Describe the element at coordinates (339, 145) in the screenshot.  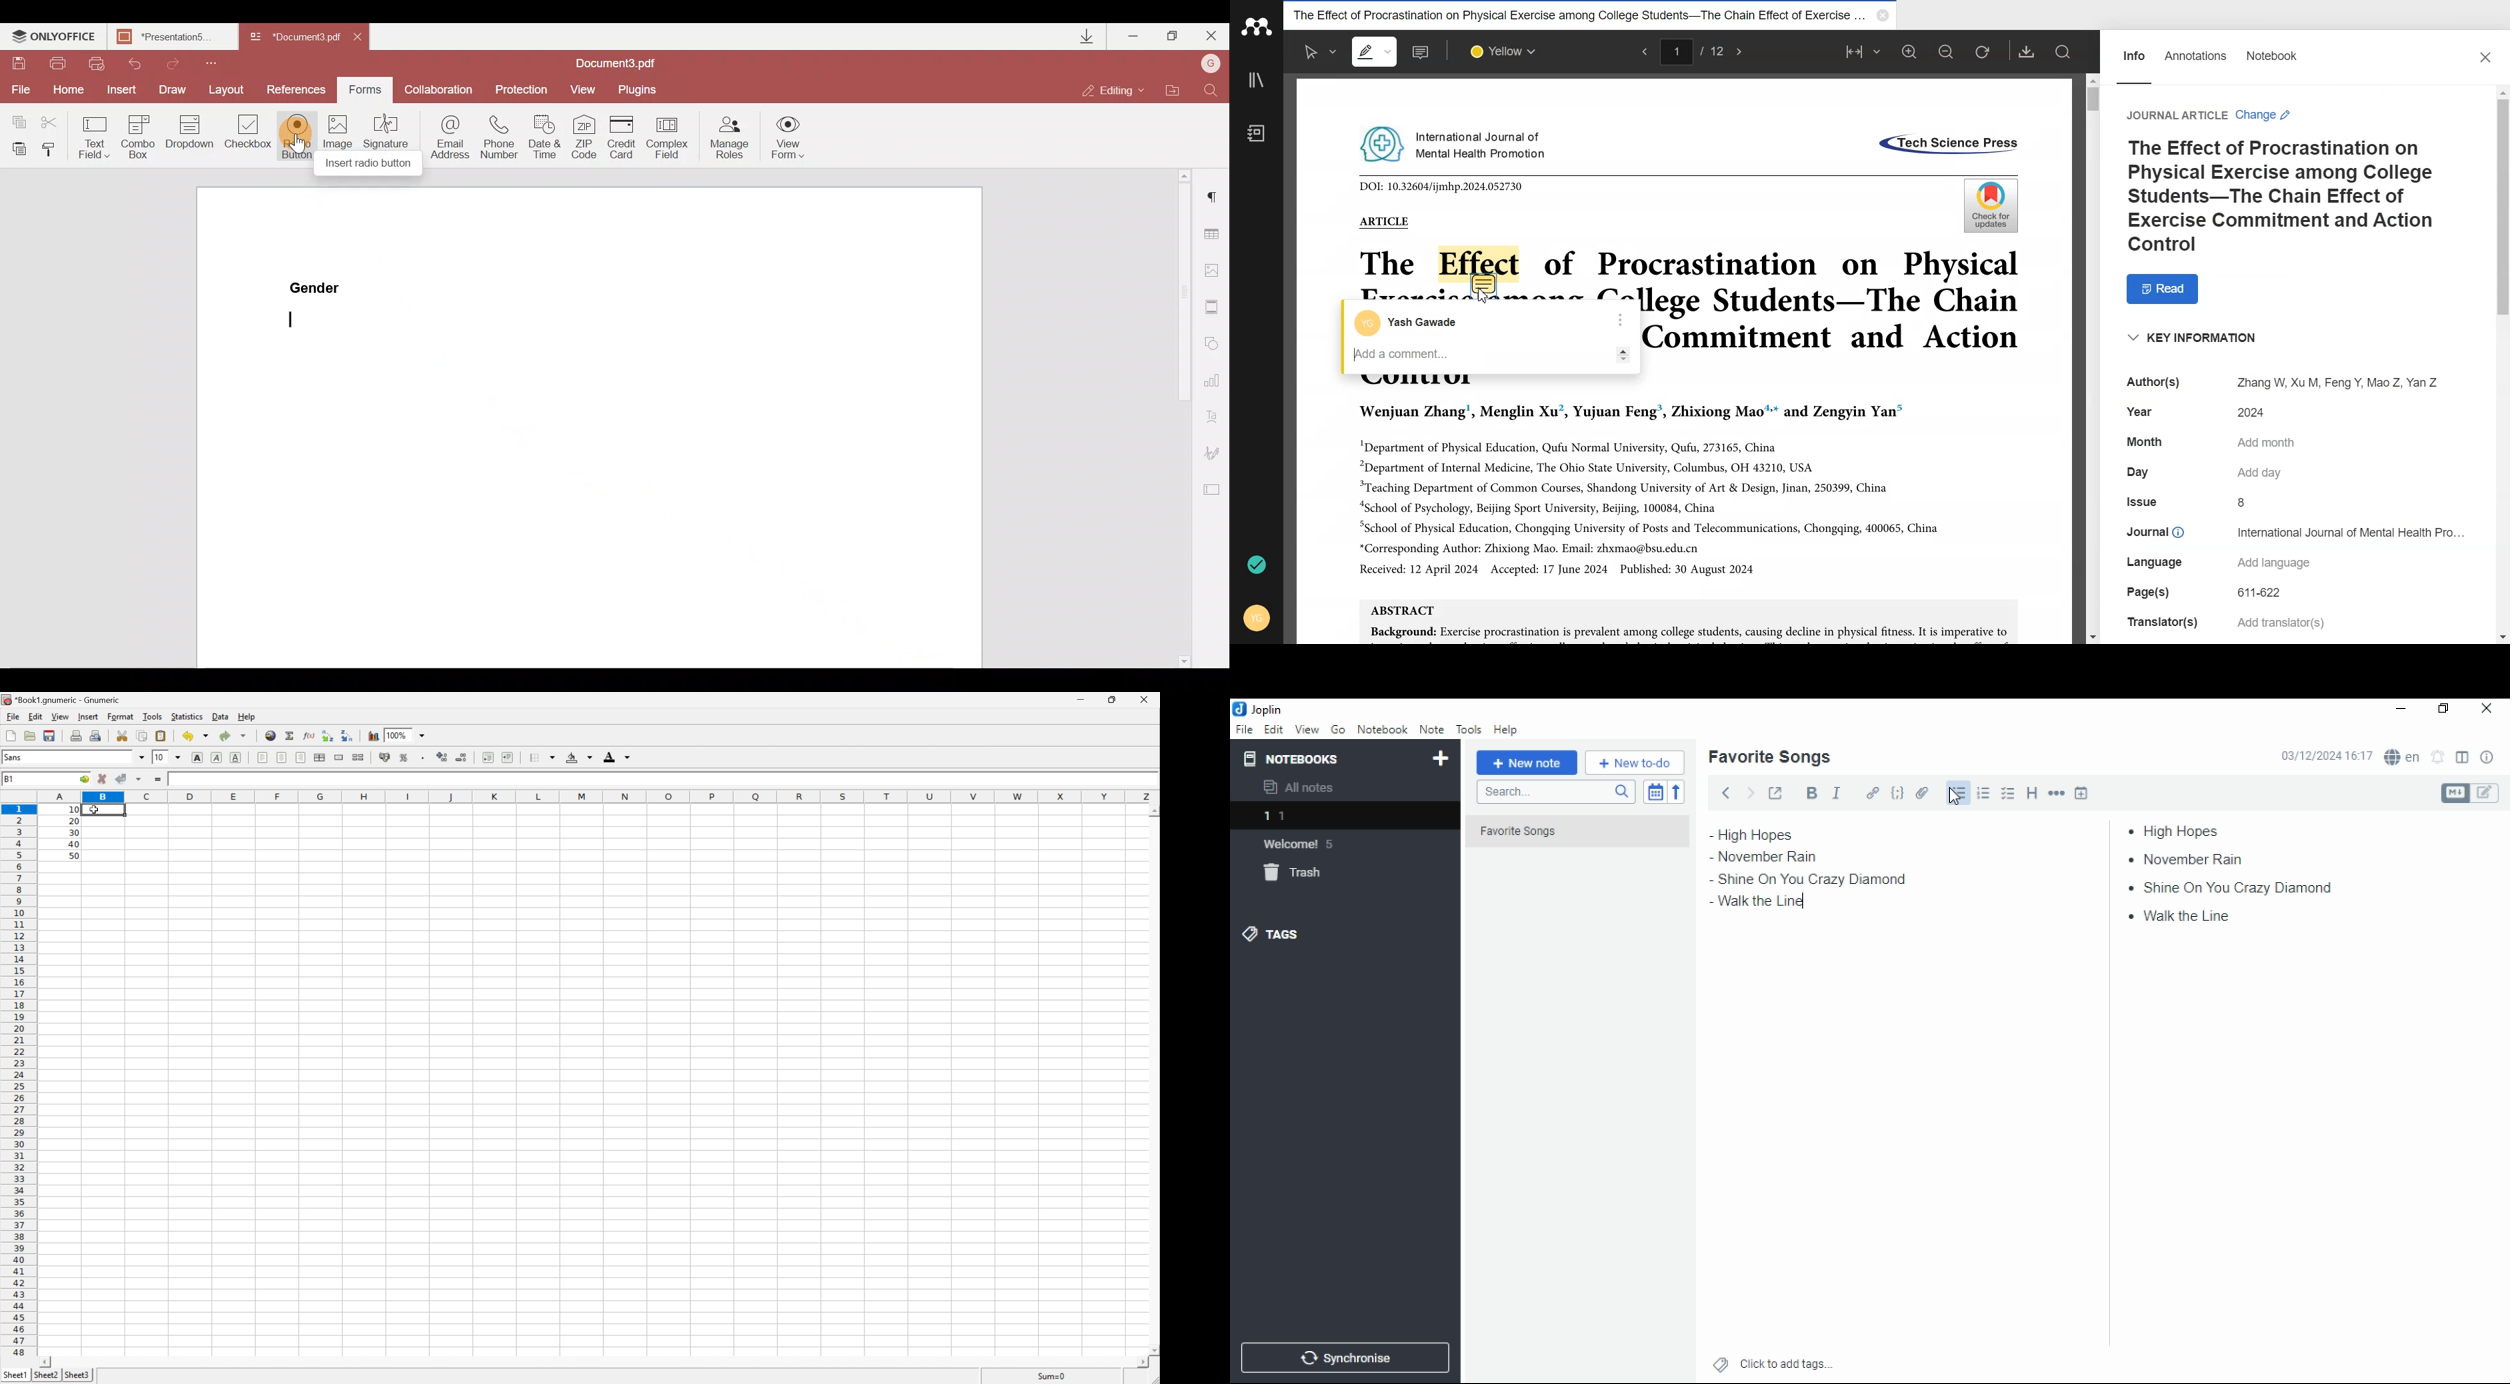
I see `Image` at that location.